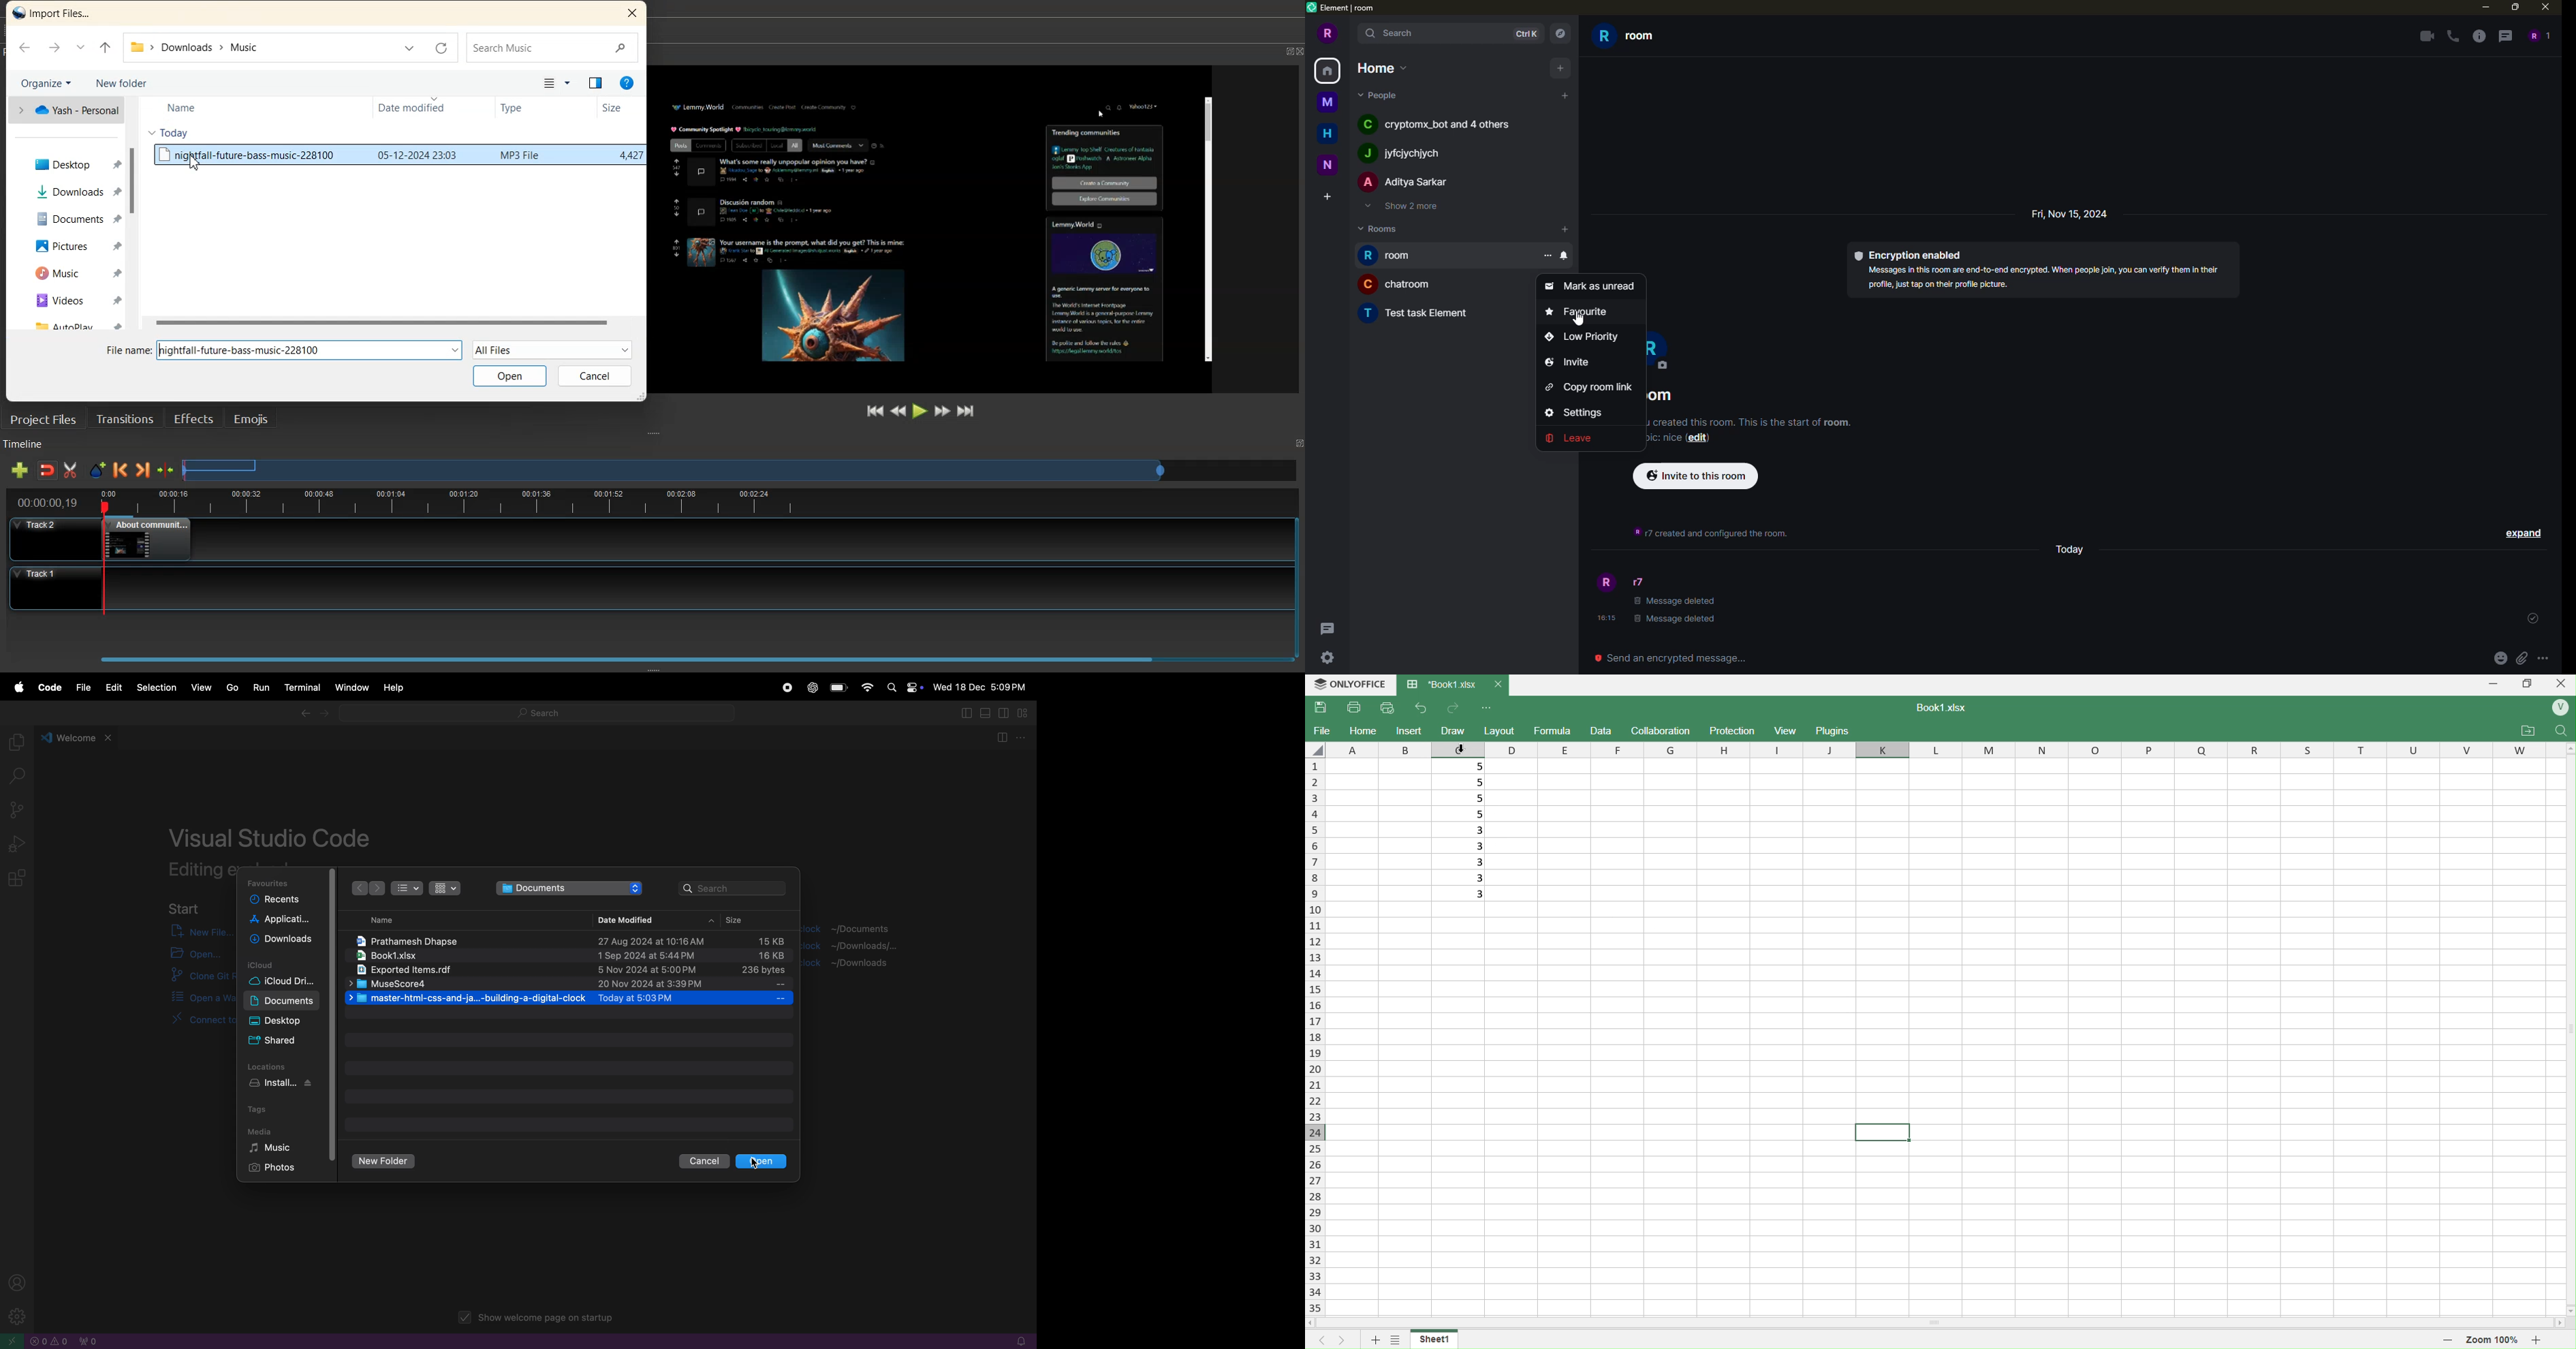 Image resolution: width=2576 pixels, height=1372 pixels. I want to click on encryption enabled, so click(1911, 254).